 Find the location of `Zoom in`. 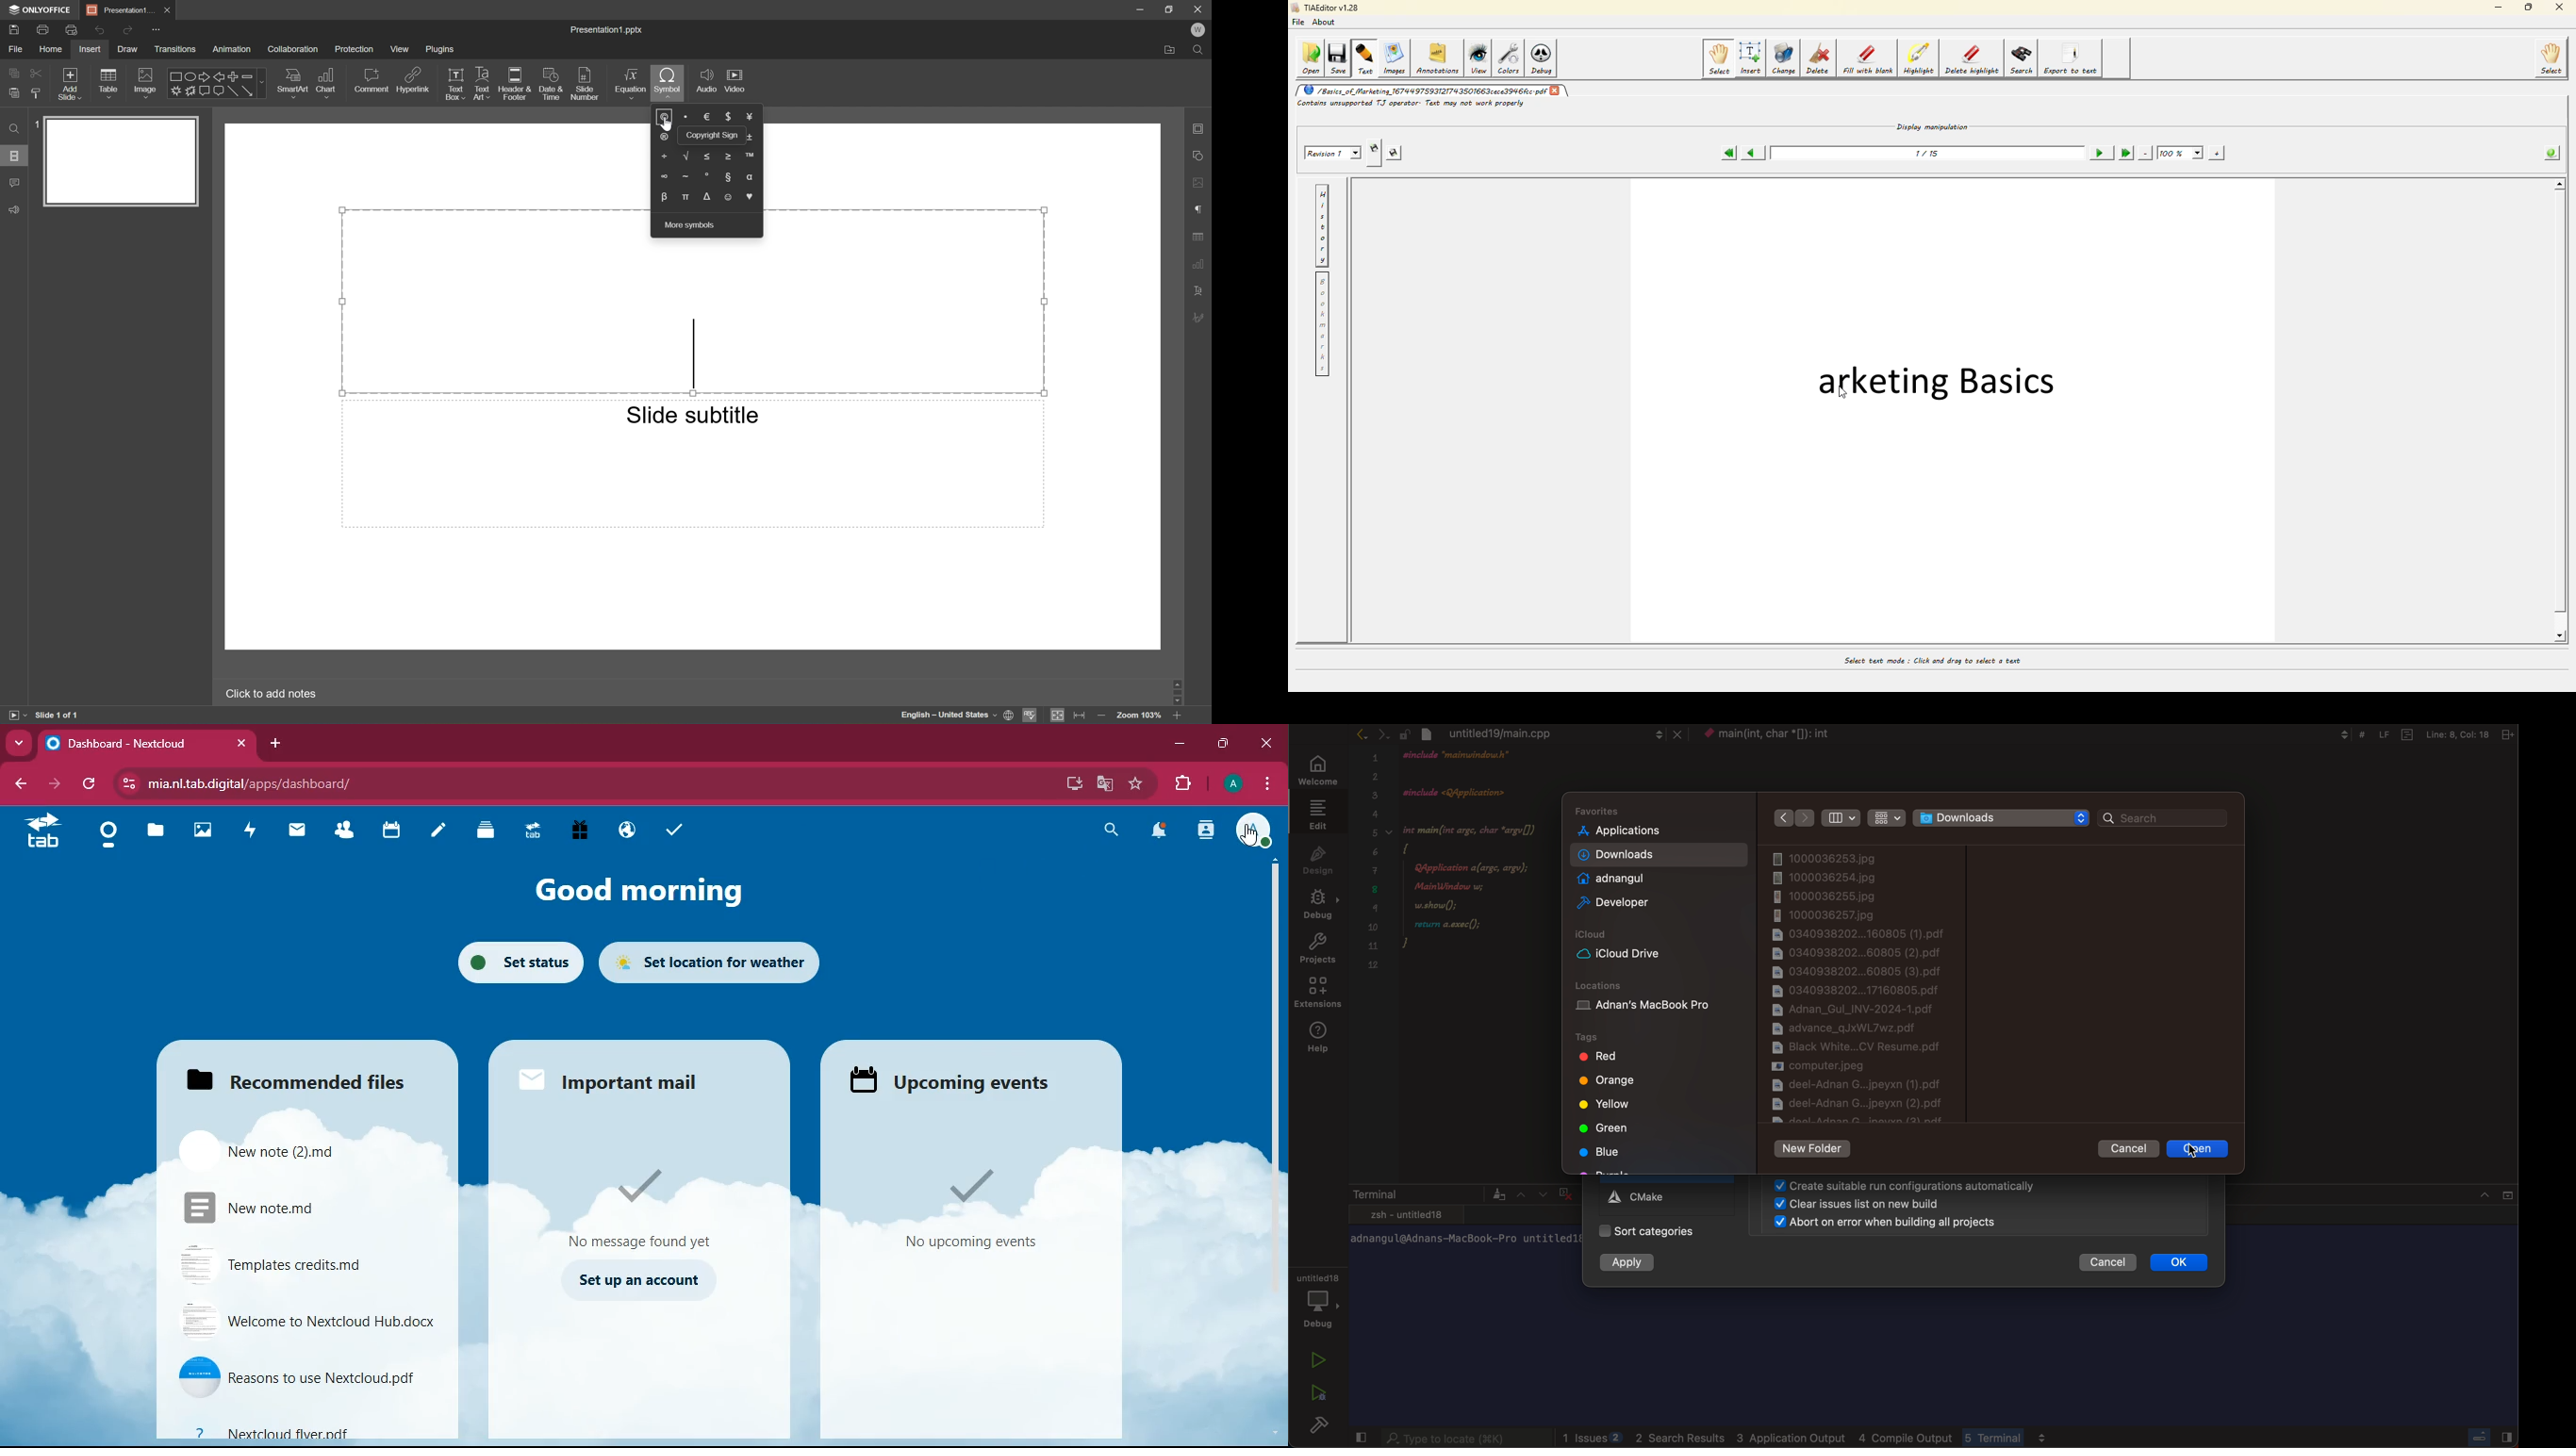

Zoom in is located at coordinates (1176, 717).